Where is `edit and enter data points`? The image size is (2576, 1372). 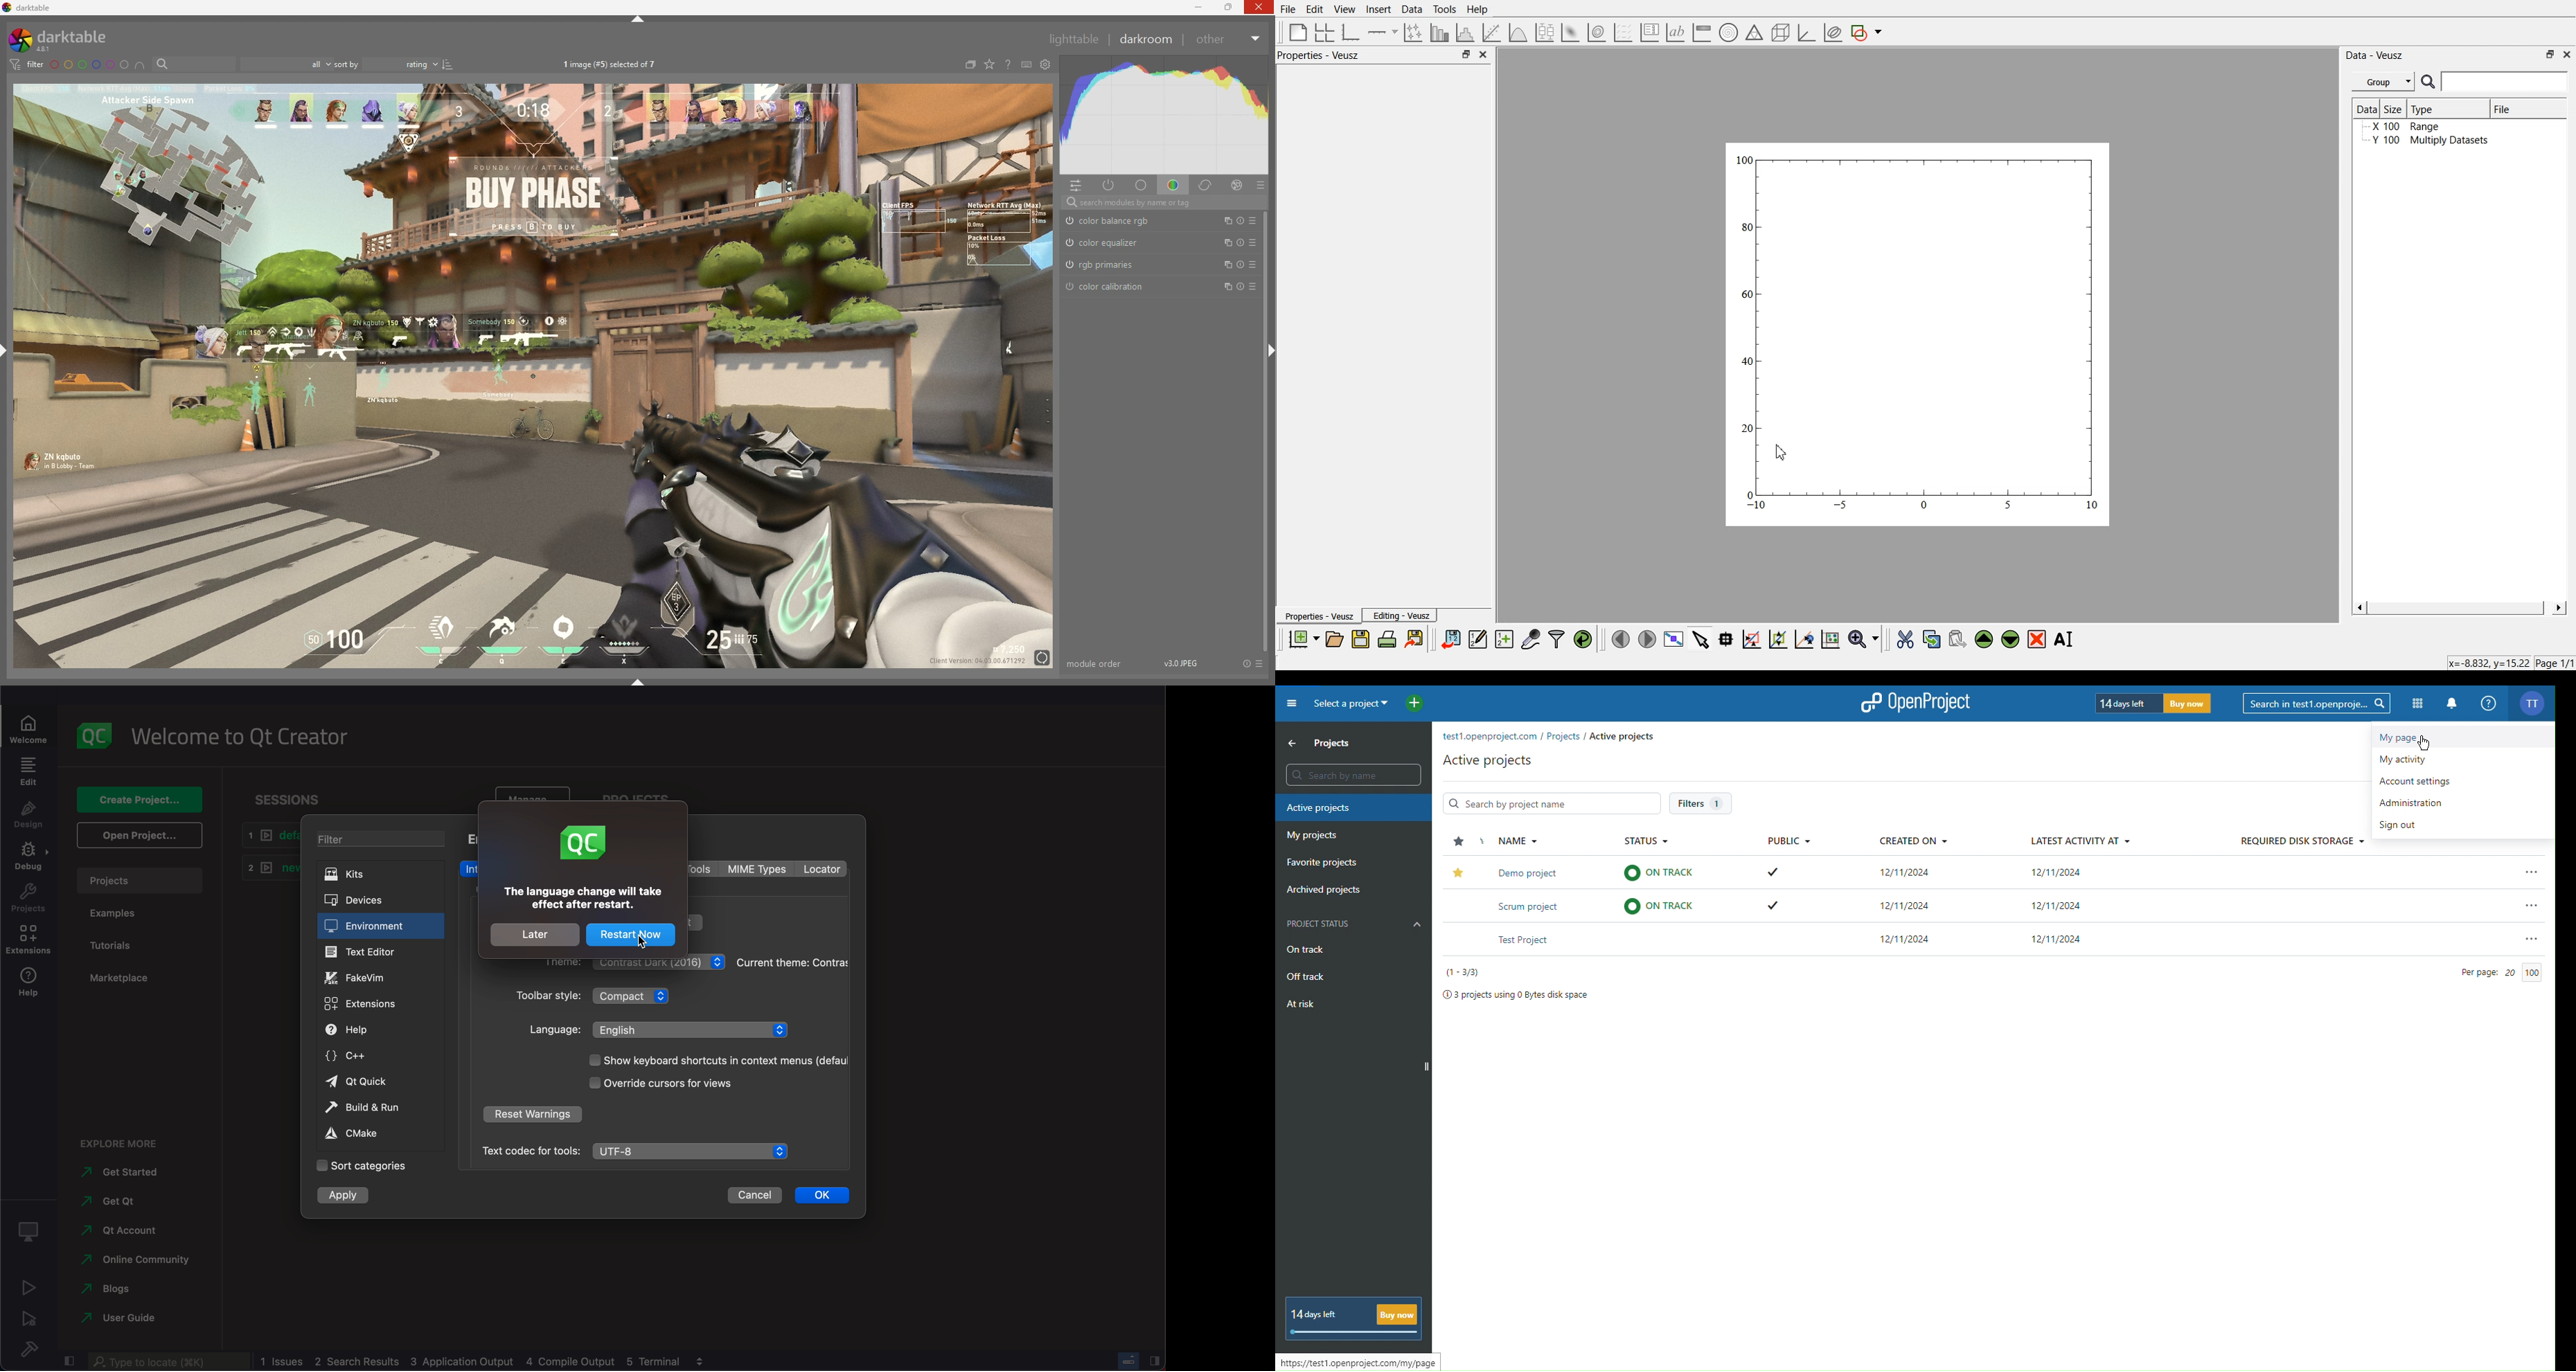 edit and enter data points is located at coordinates (1478, 641).